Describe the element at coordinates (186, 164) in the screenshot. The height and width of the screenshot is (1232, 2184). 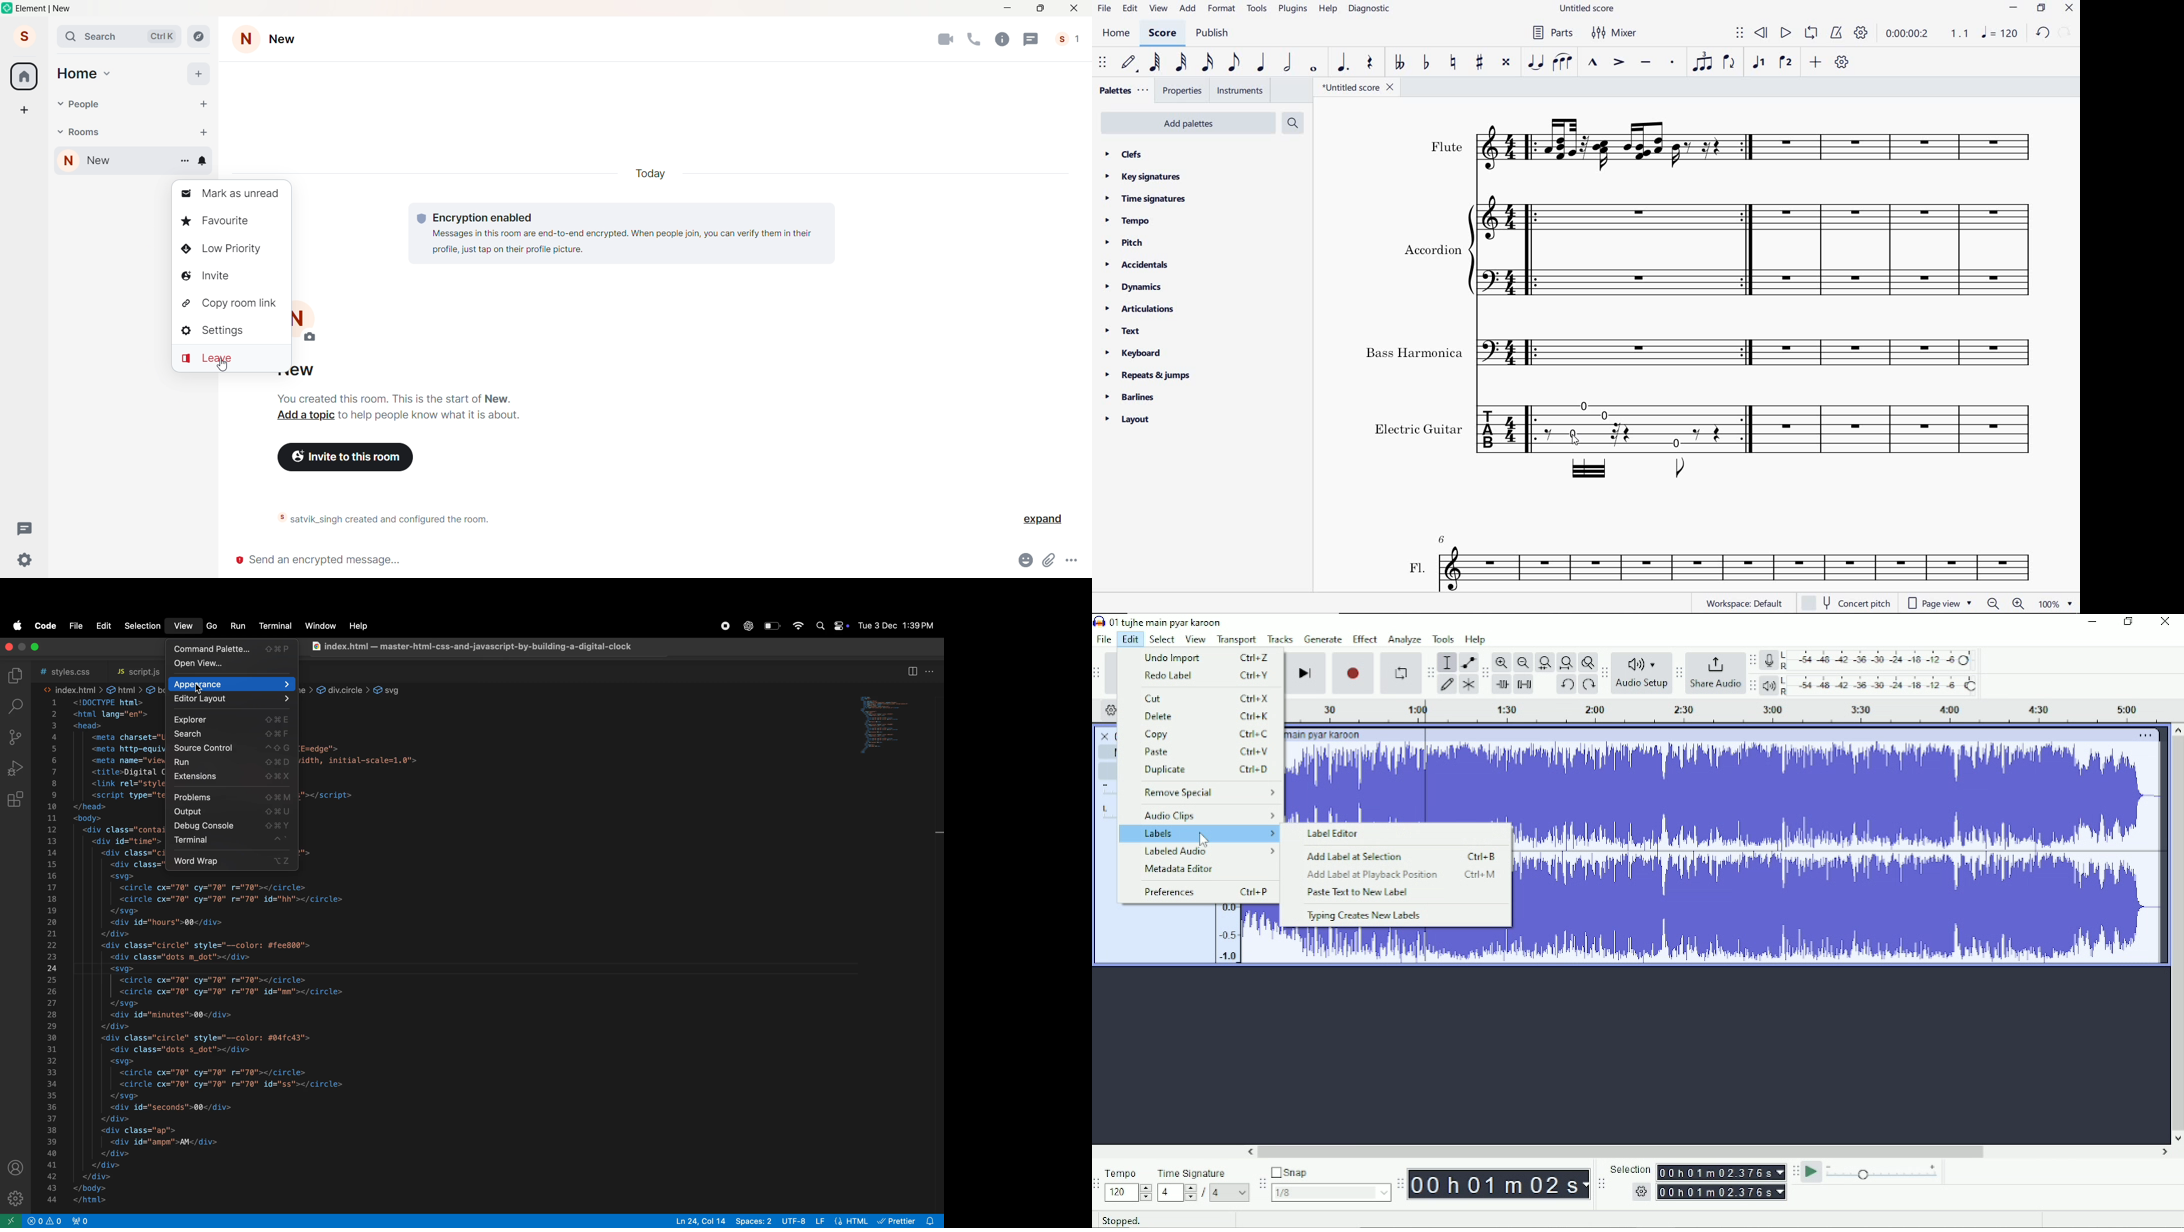
I see `Drop Down` at that location.